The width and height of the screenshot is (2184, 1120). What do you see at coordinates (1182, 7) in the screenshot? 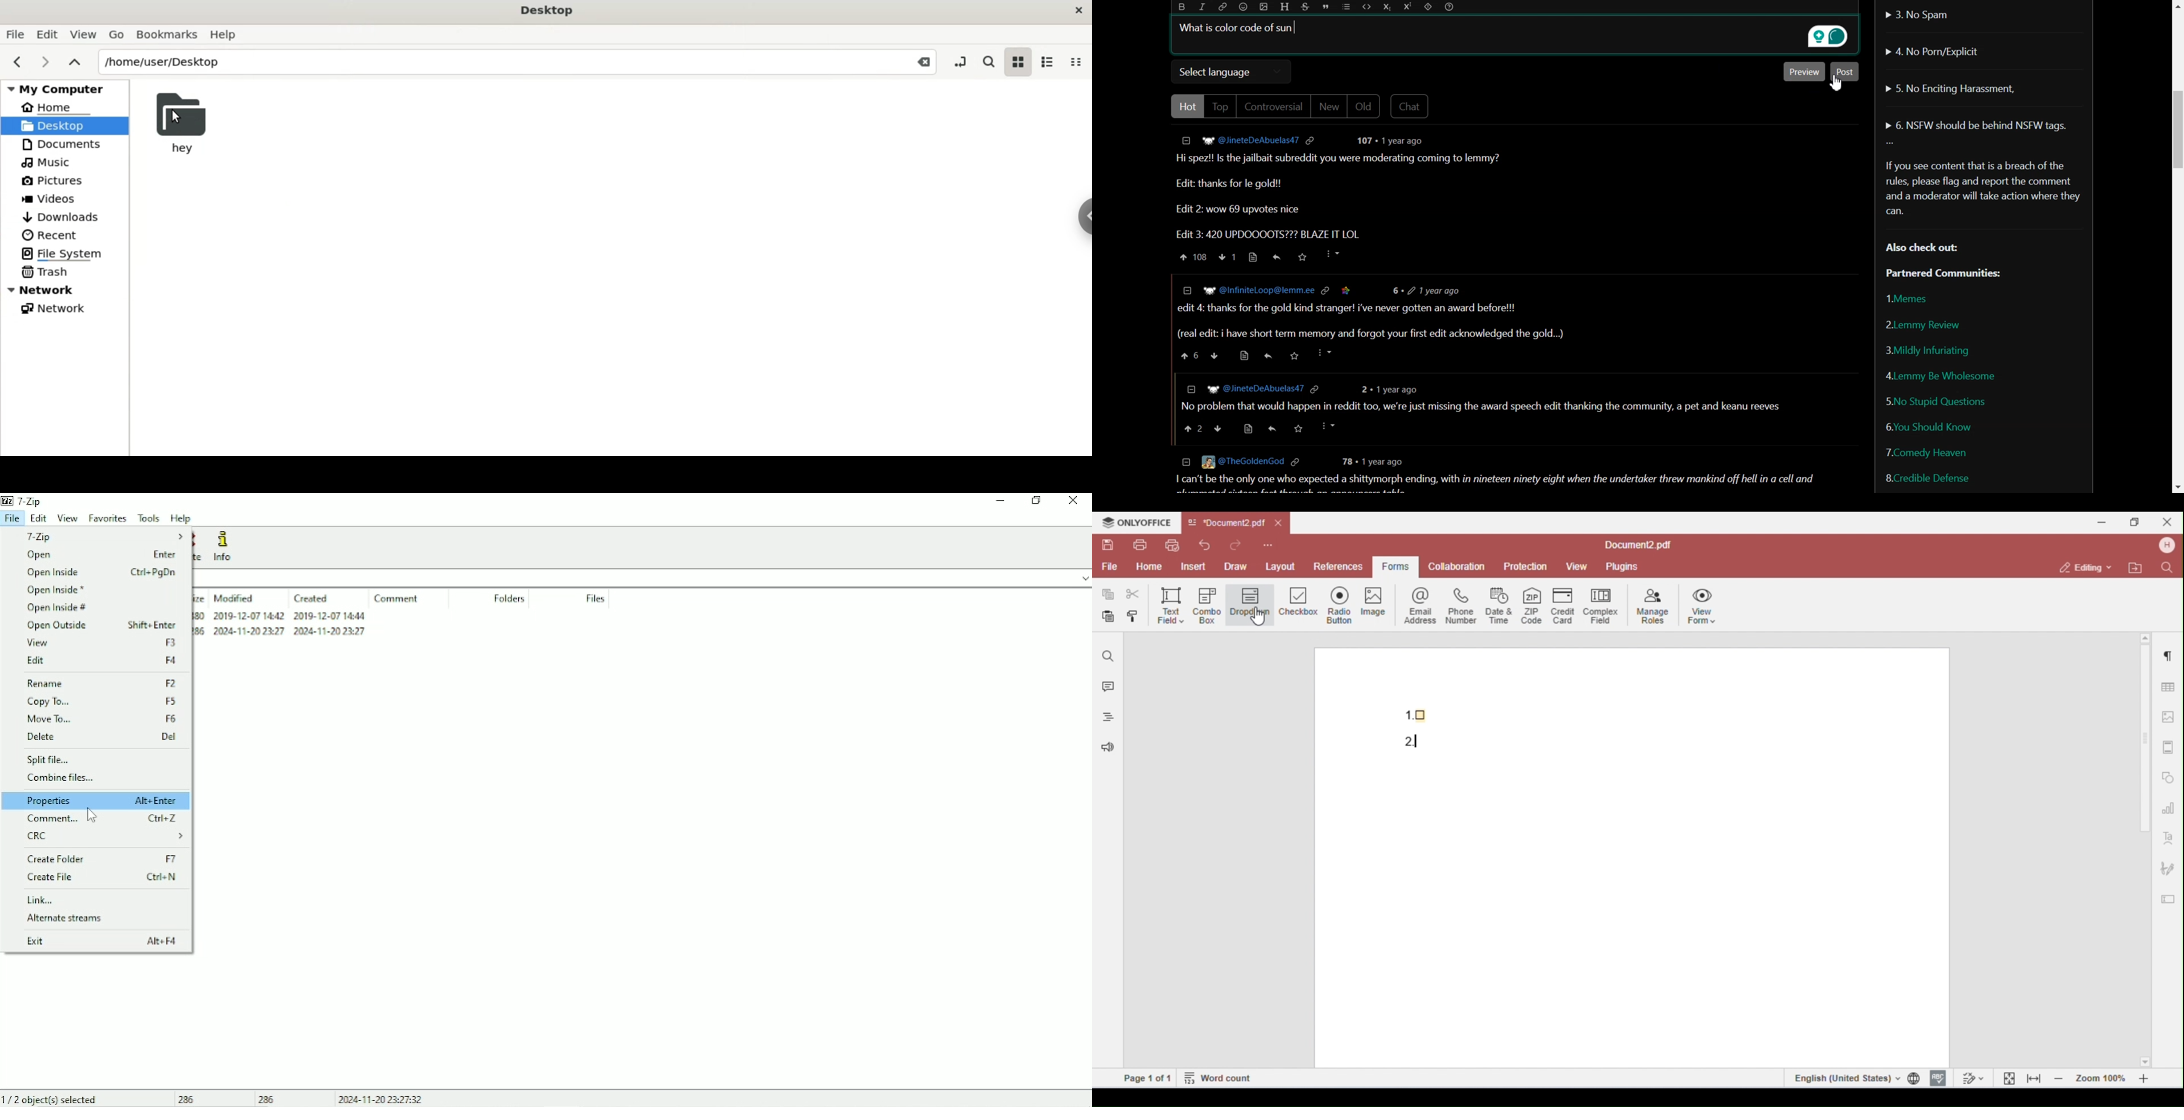
I see `Bold` at bounding box center [1182, 7].